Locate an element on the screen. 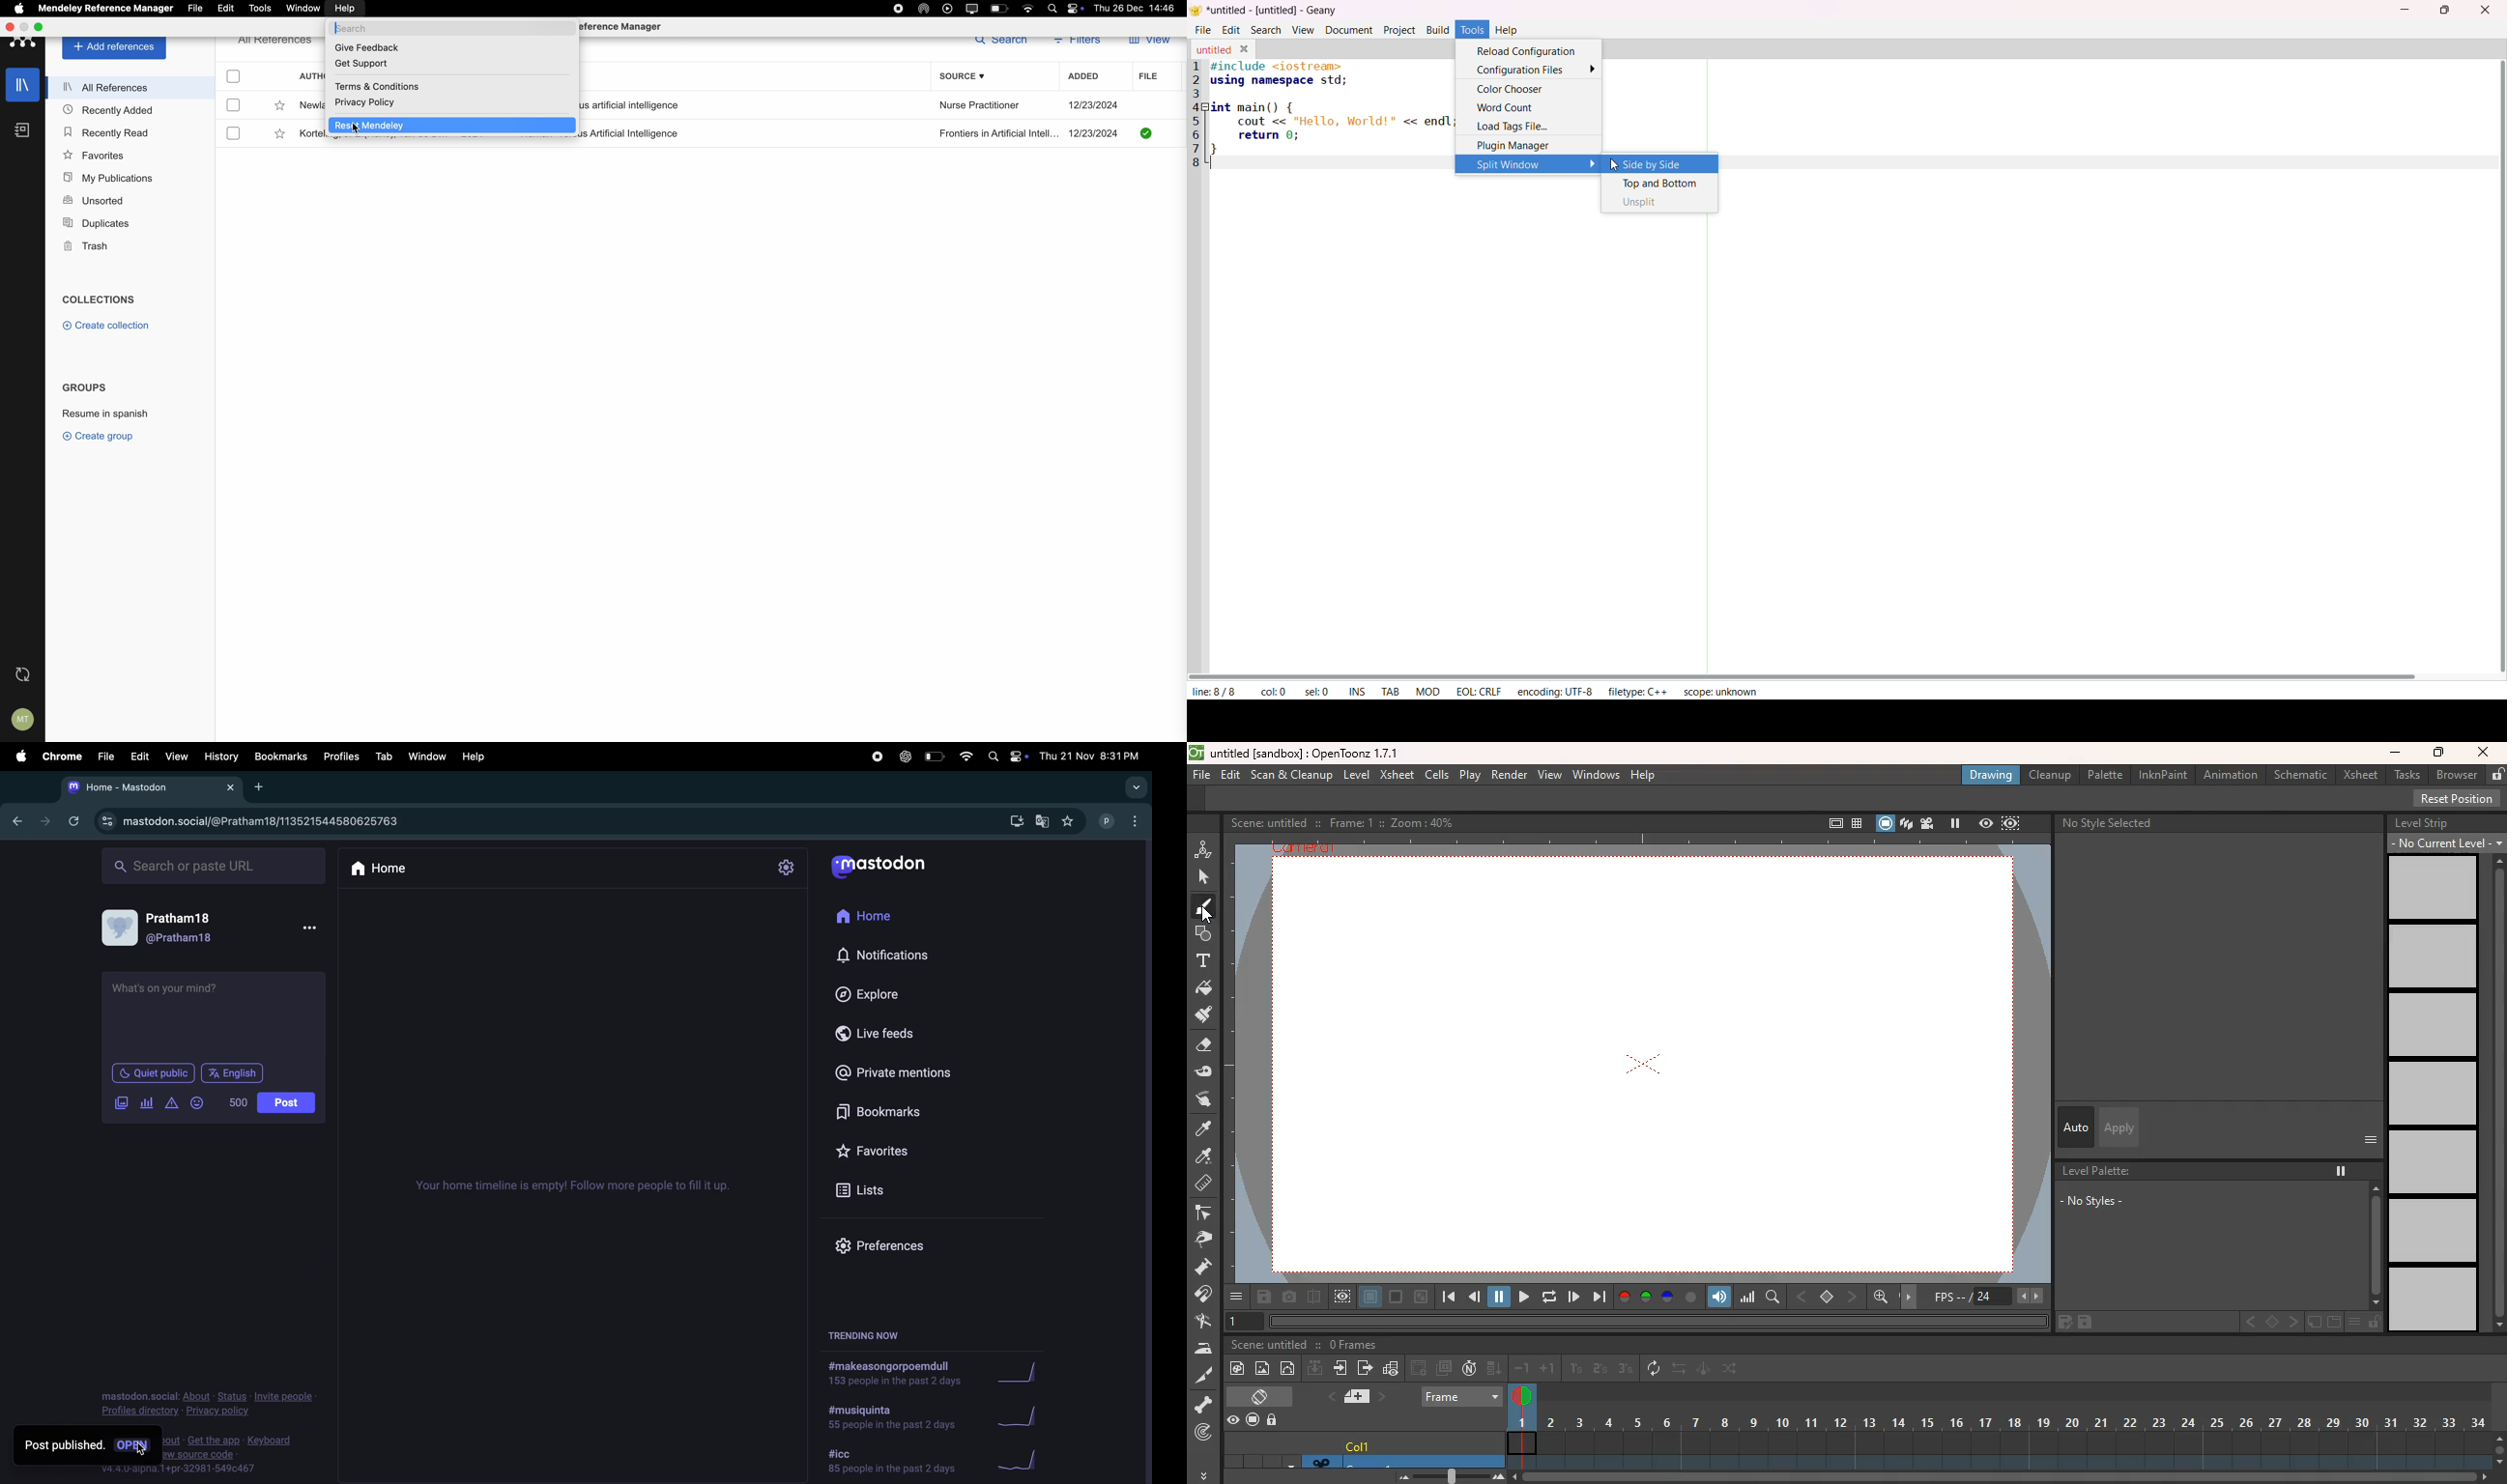  Mendeley logo is located at coordinates (22, 43).